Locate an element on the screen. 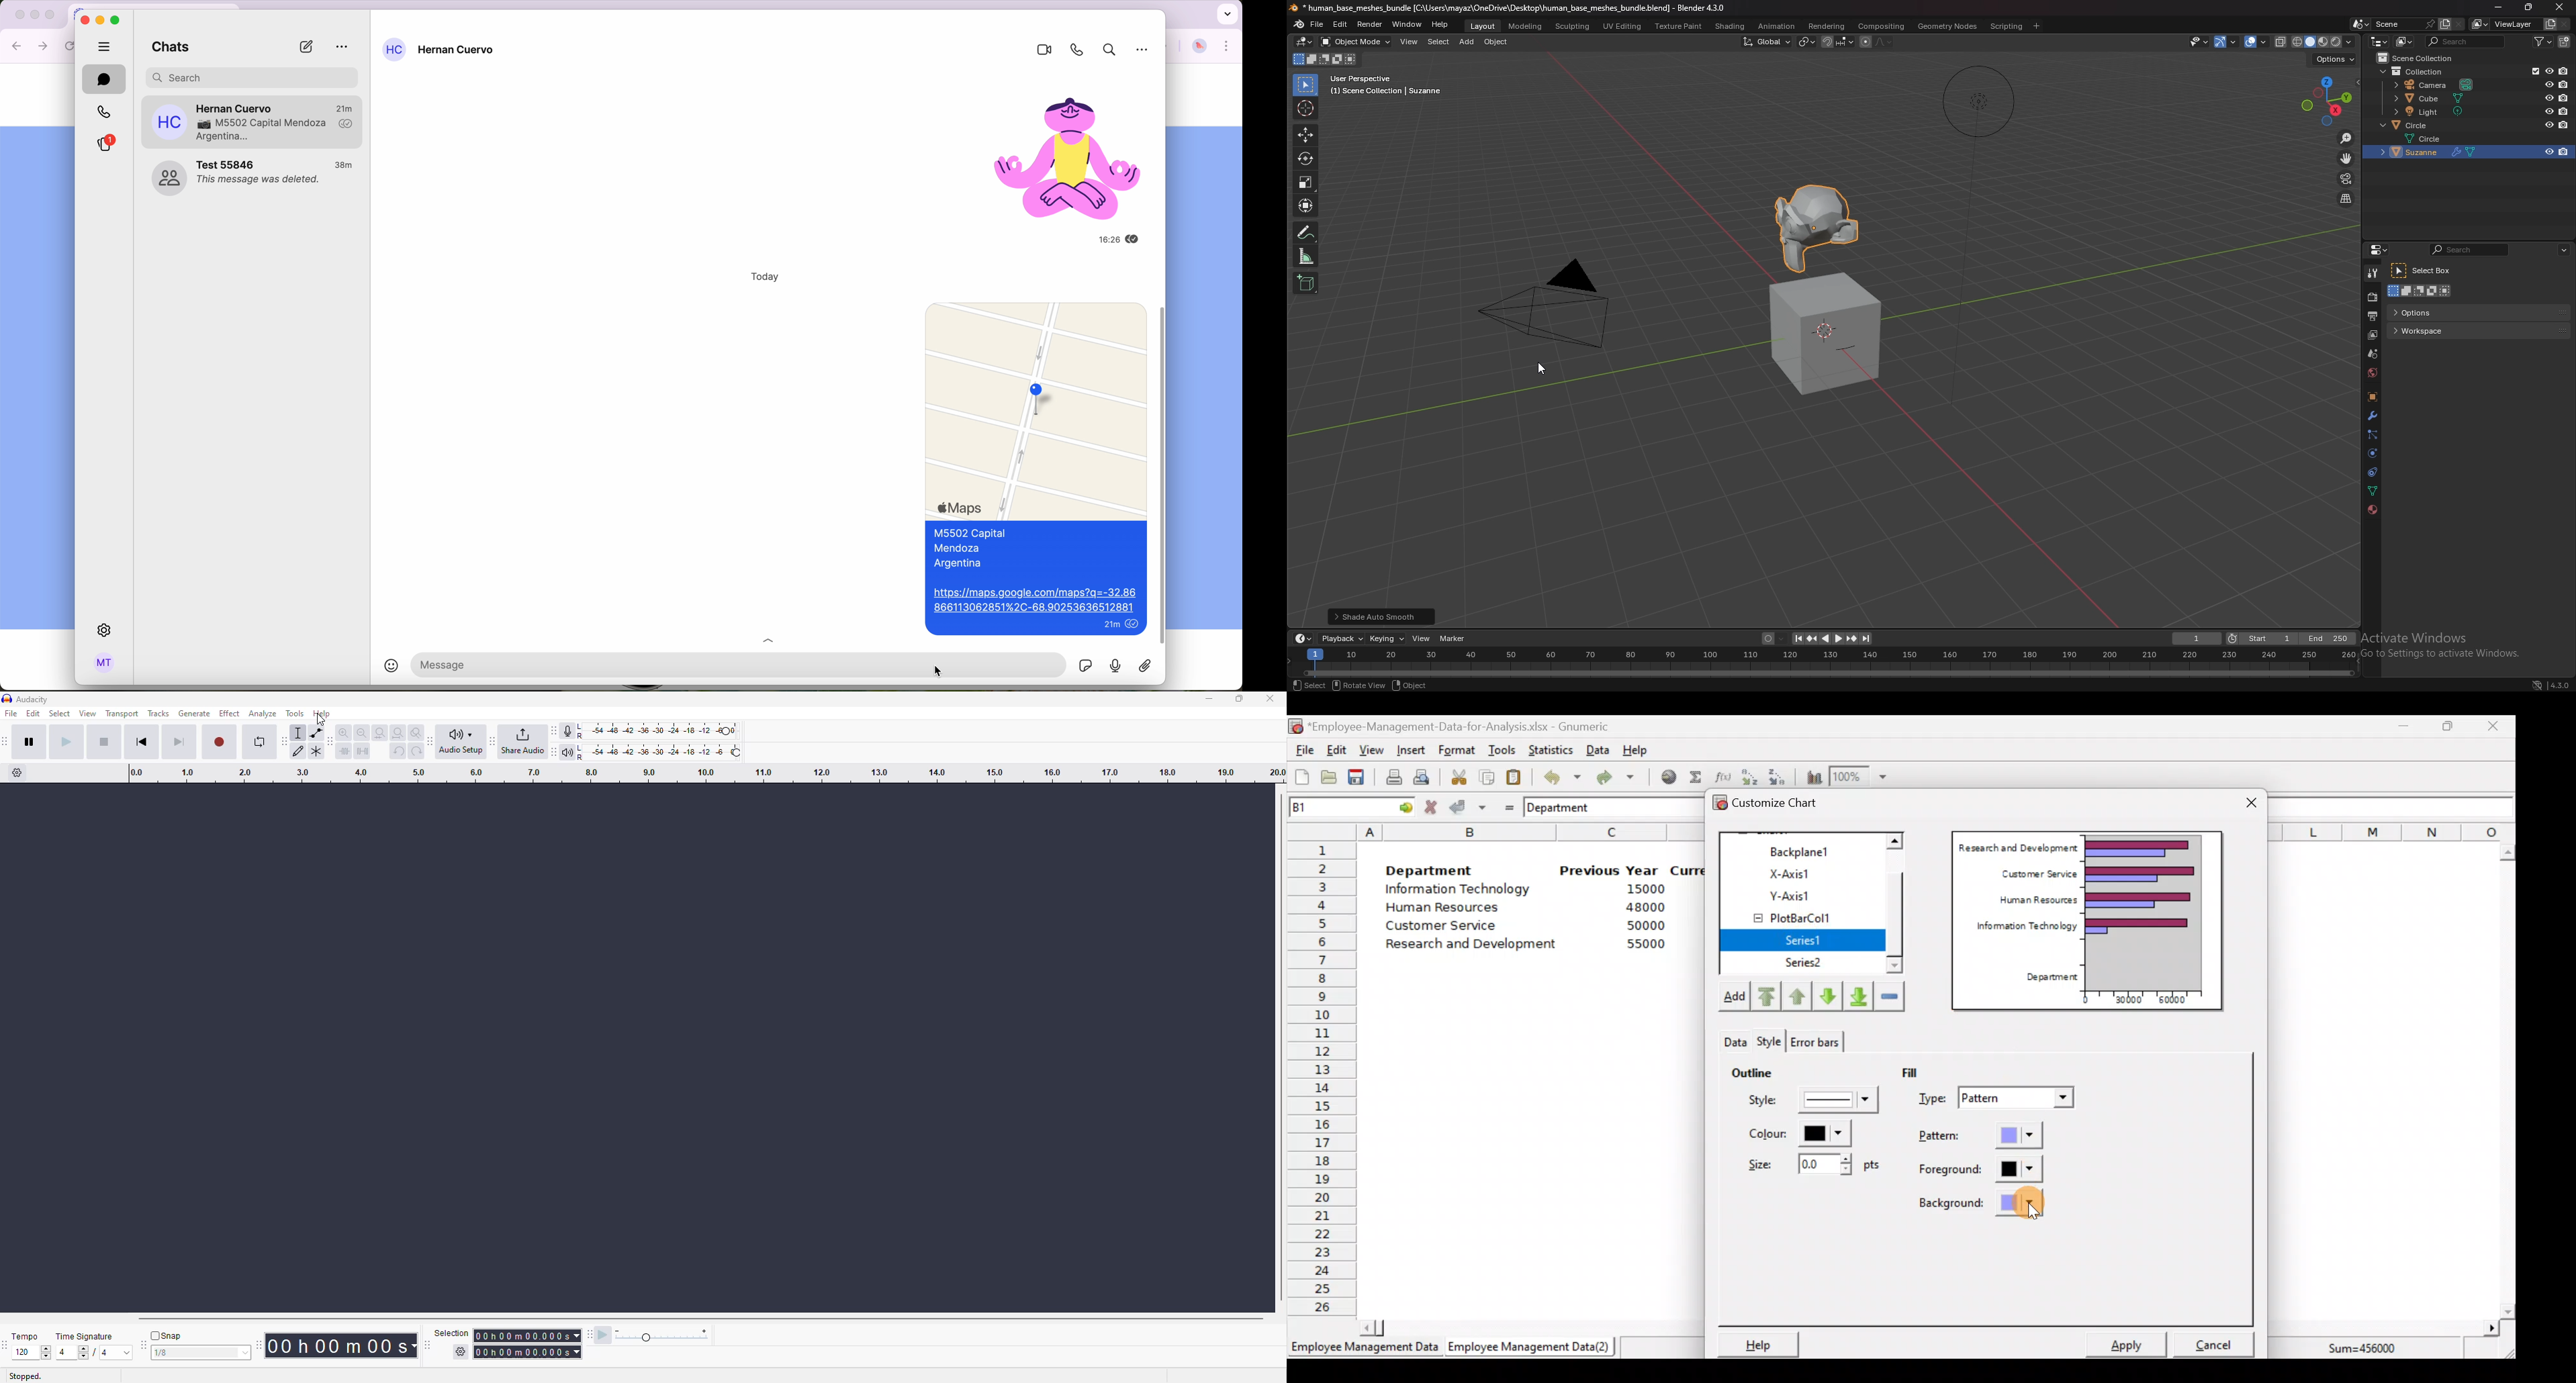 The height and width of the screenshot is (1400, 2576). Rows is located at coordinates (1323, 1076).